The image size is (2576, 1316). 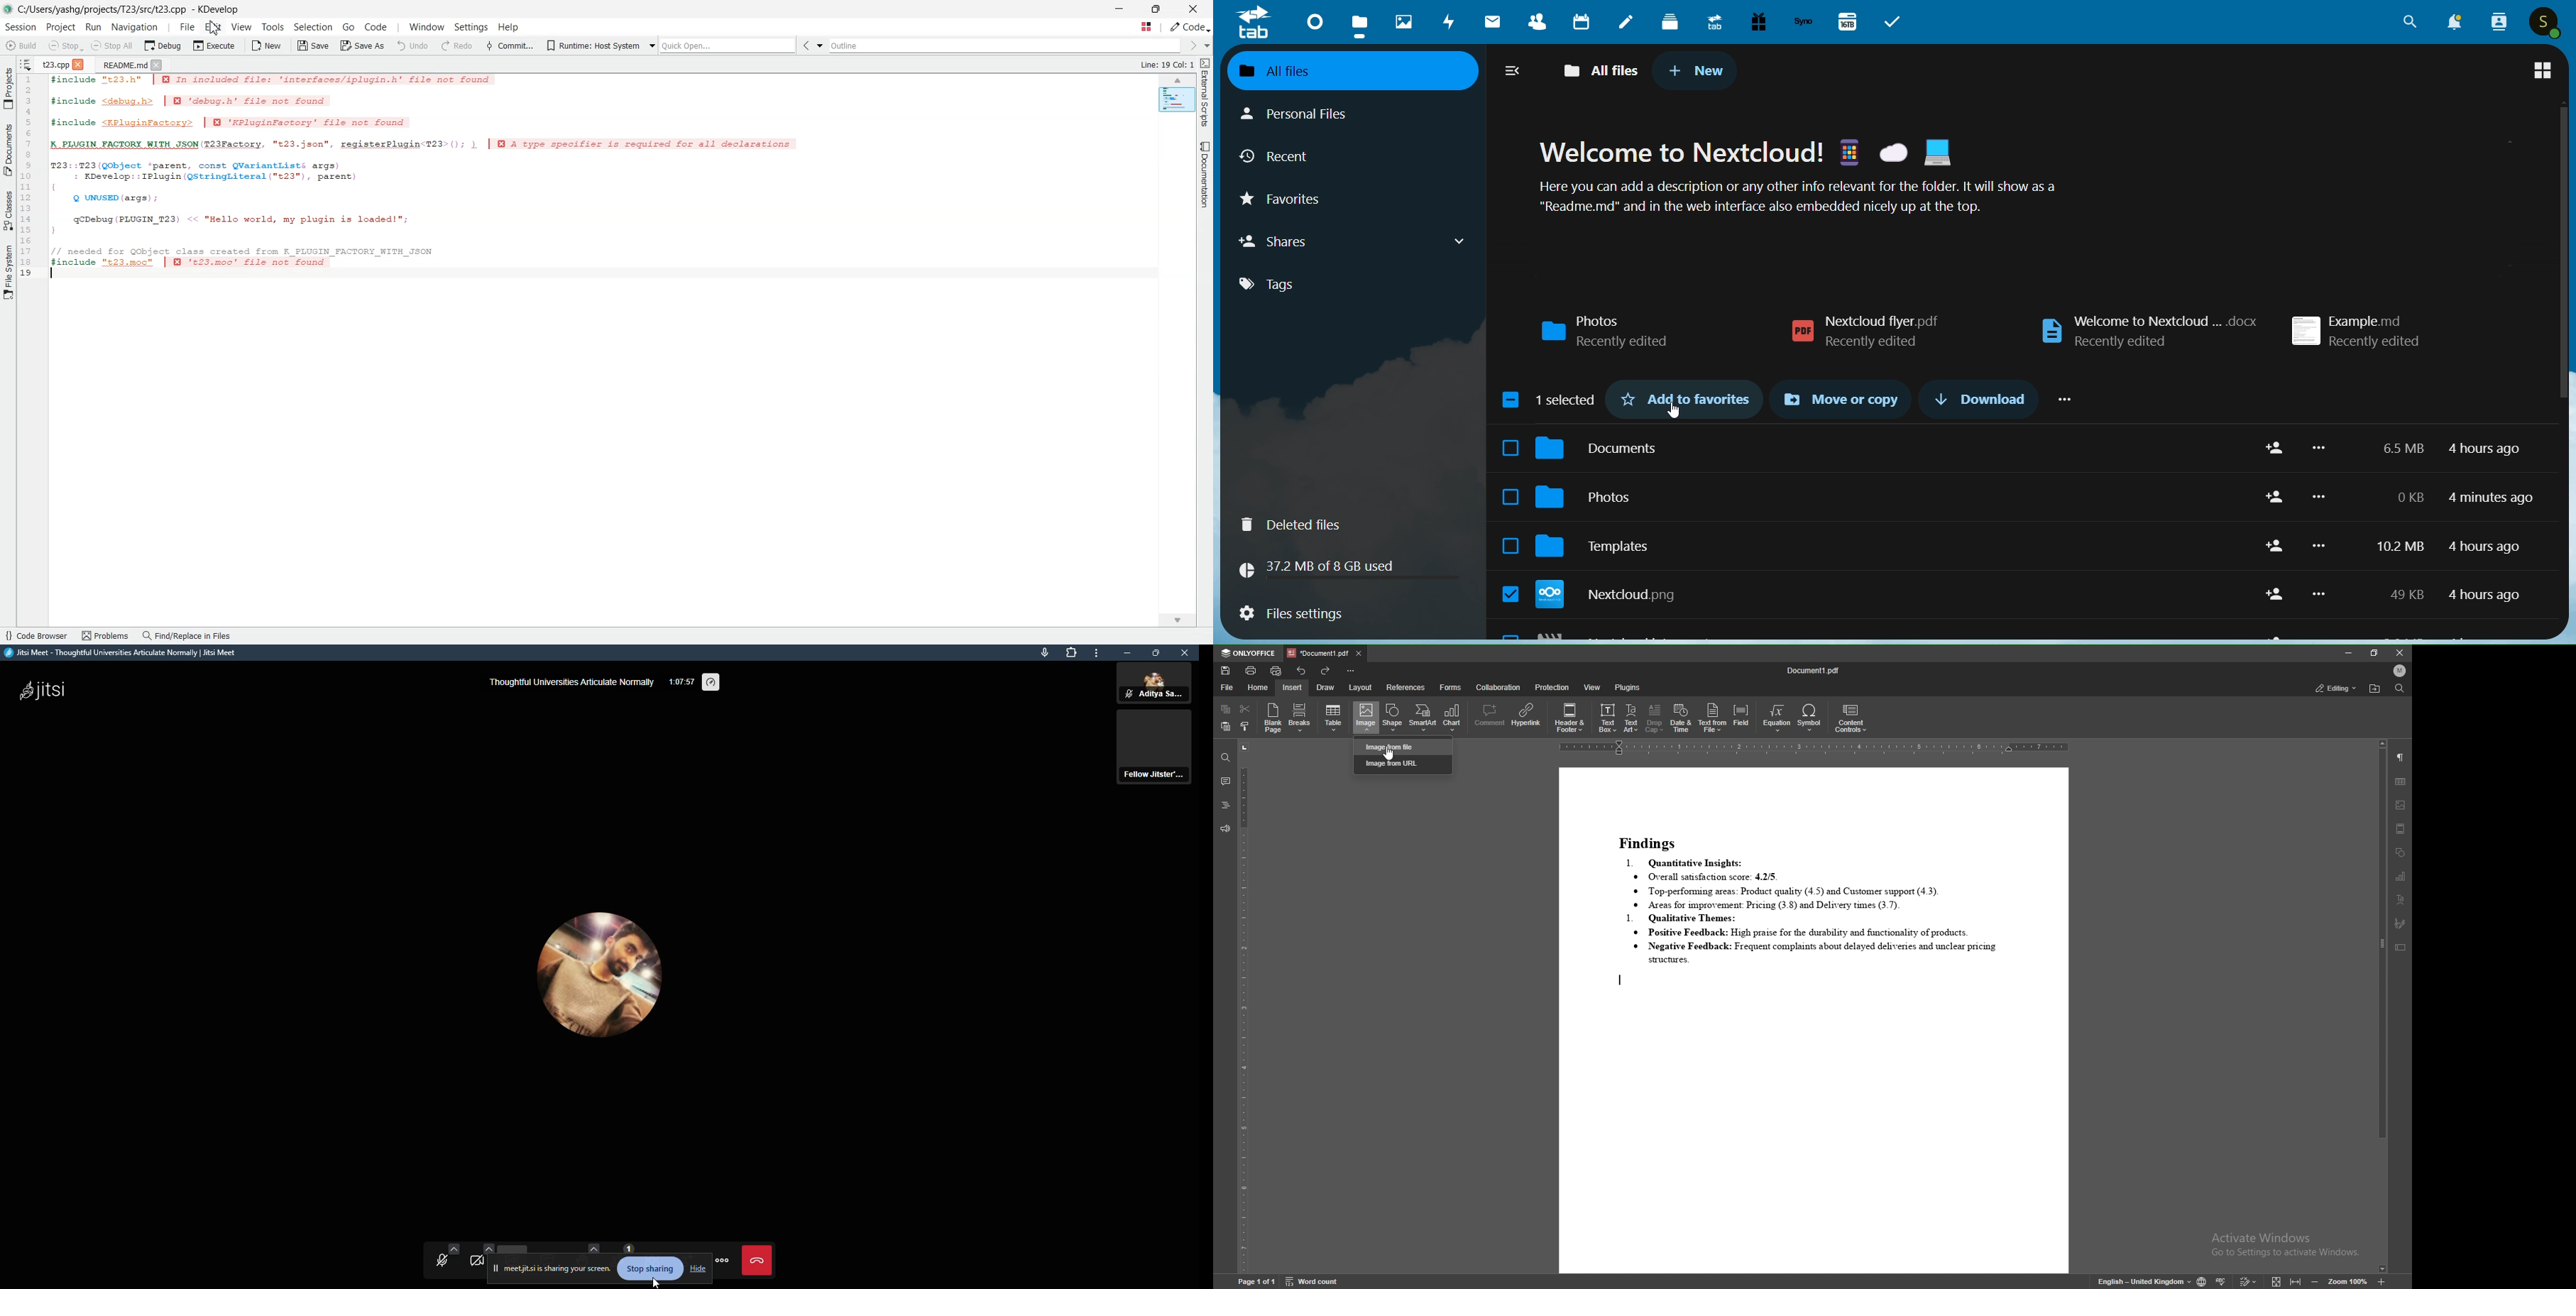 I want to click on Find/Replace in files, so click(x=188, y=637).